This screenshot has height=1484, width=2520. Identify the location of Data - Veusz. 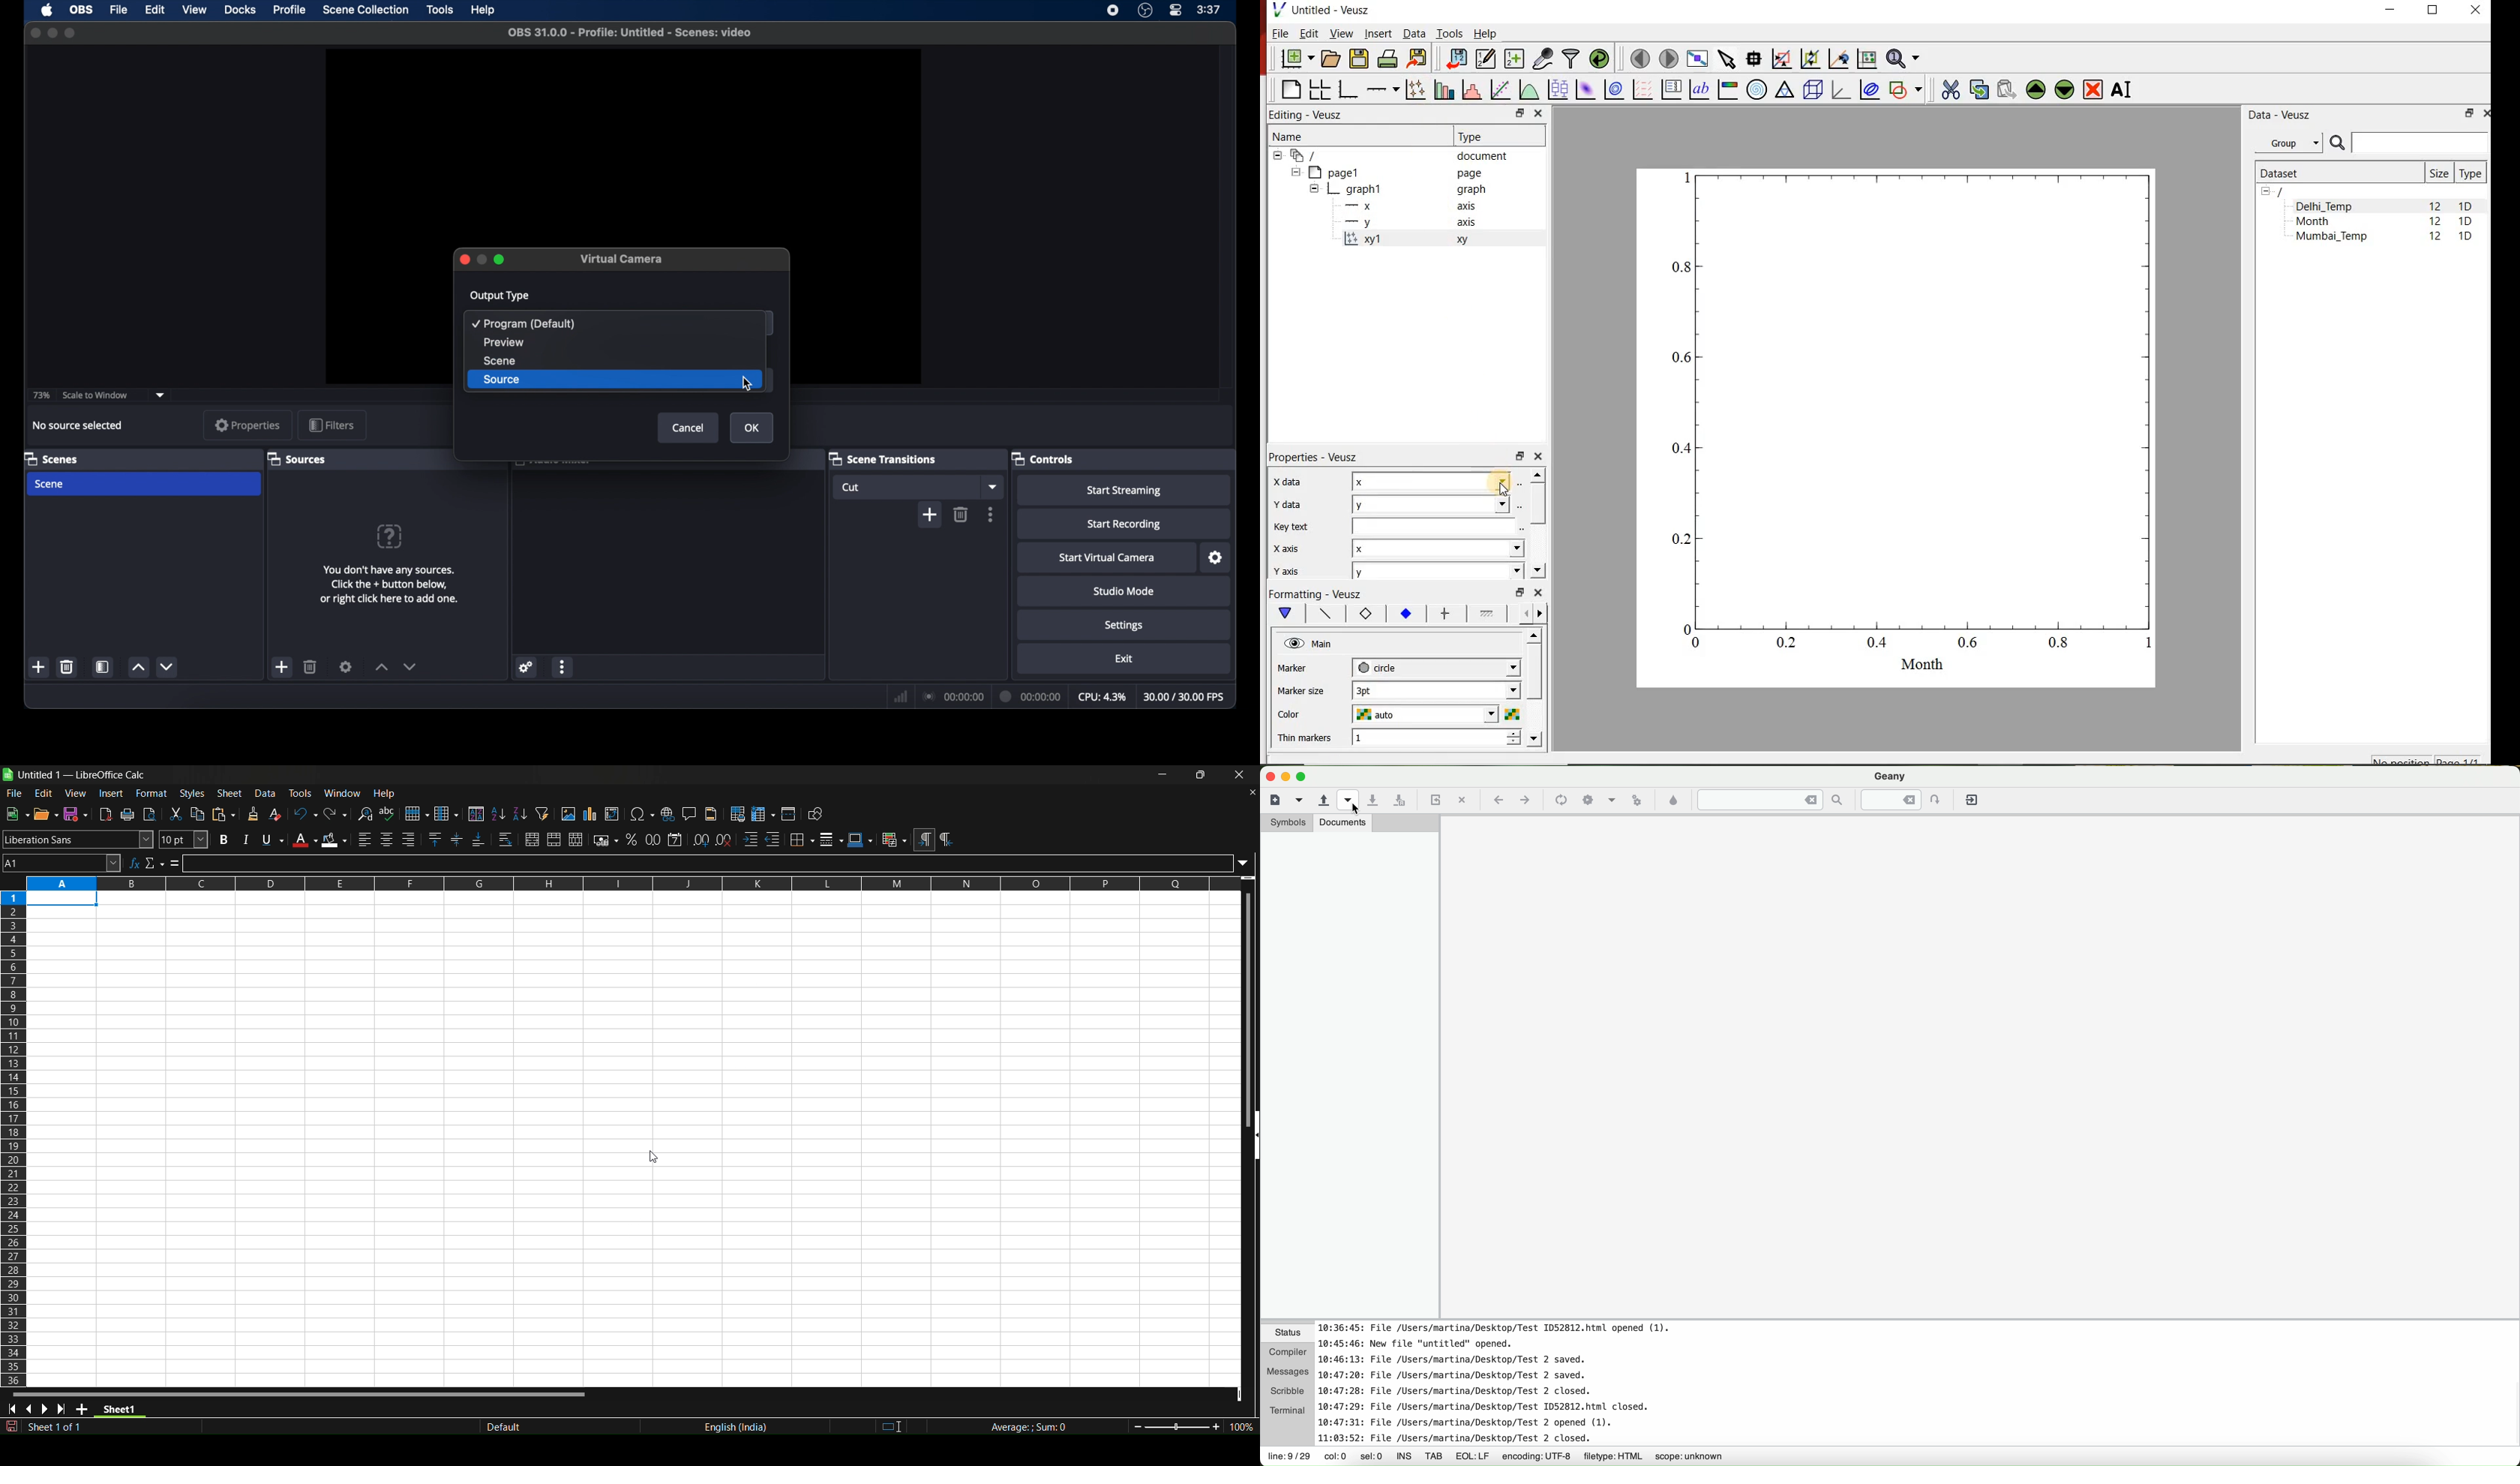
(2282, 115).